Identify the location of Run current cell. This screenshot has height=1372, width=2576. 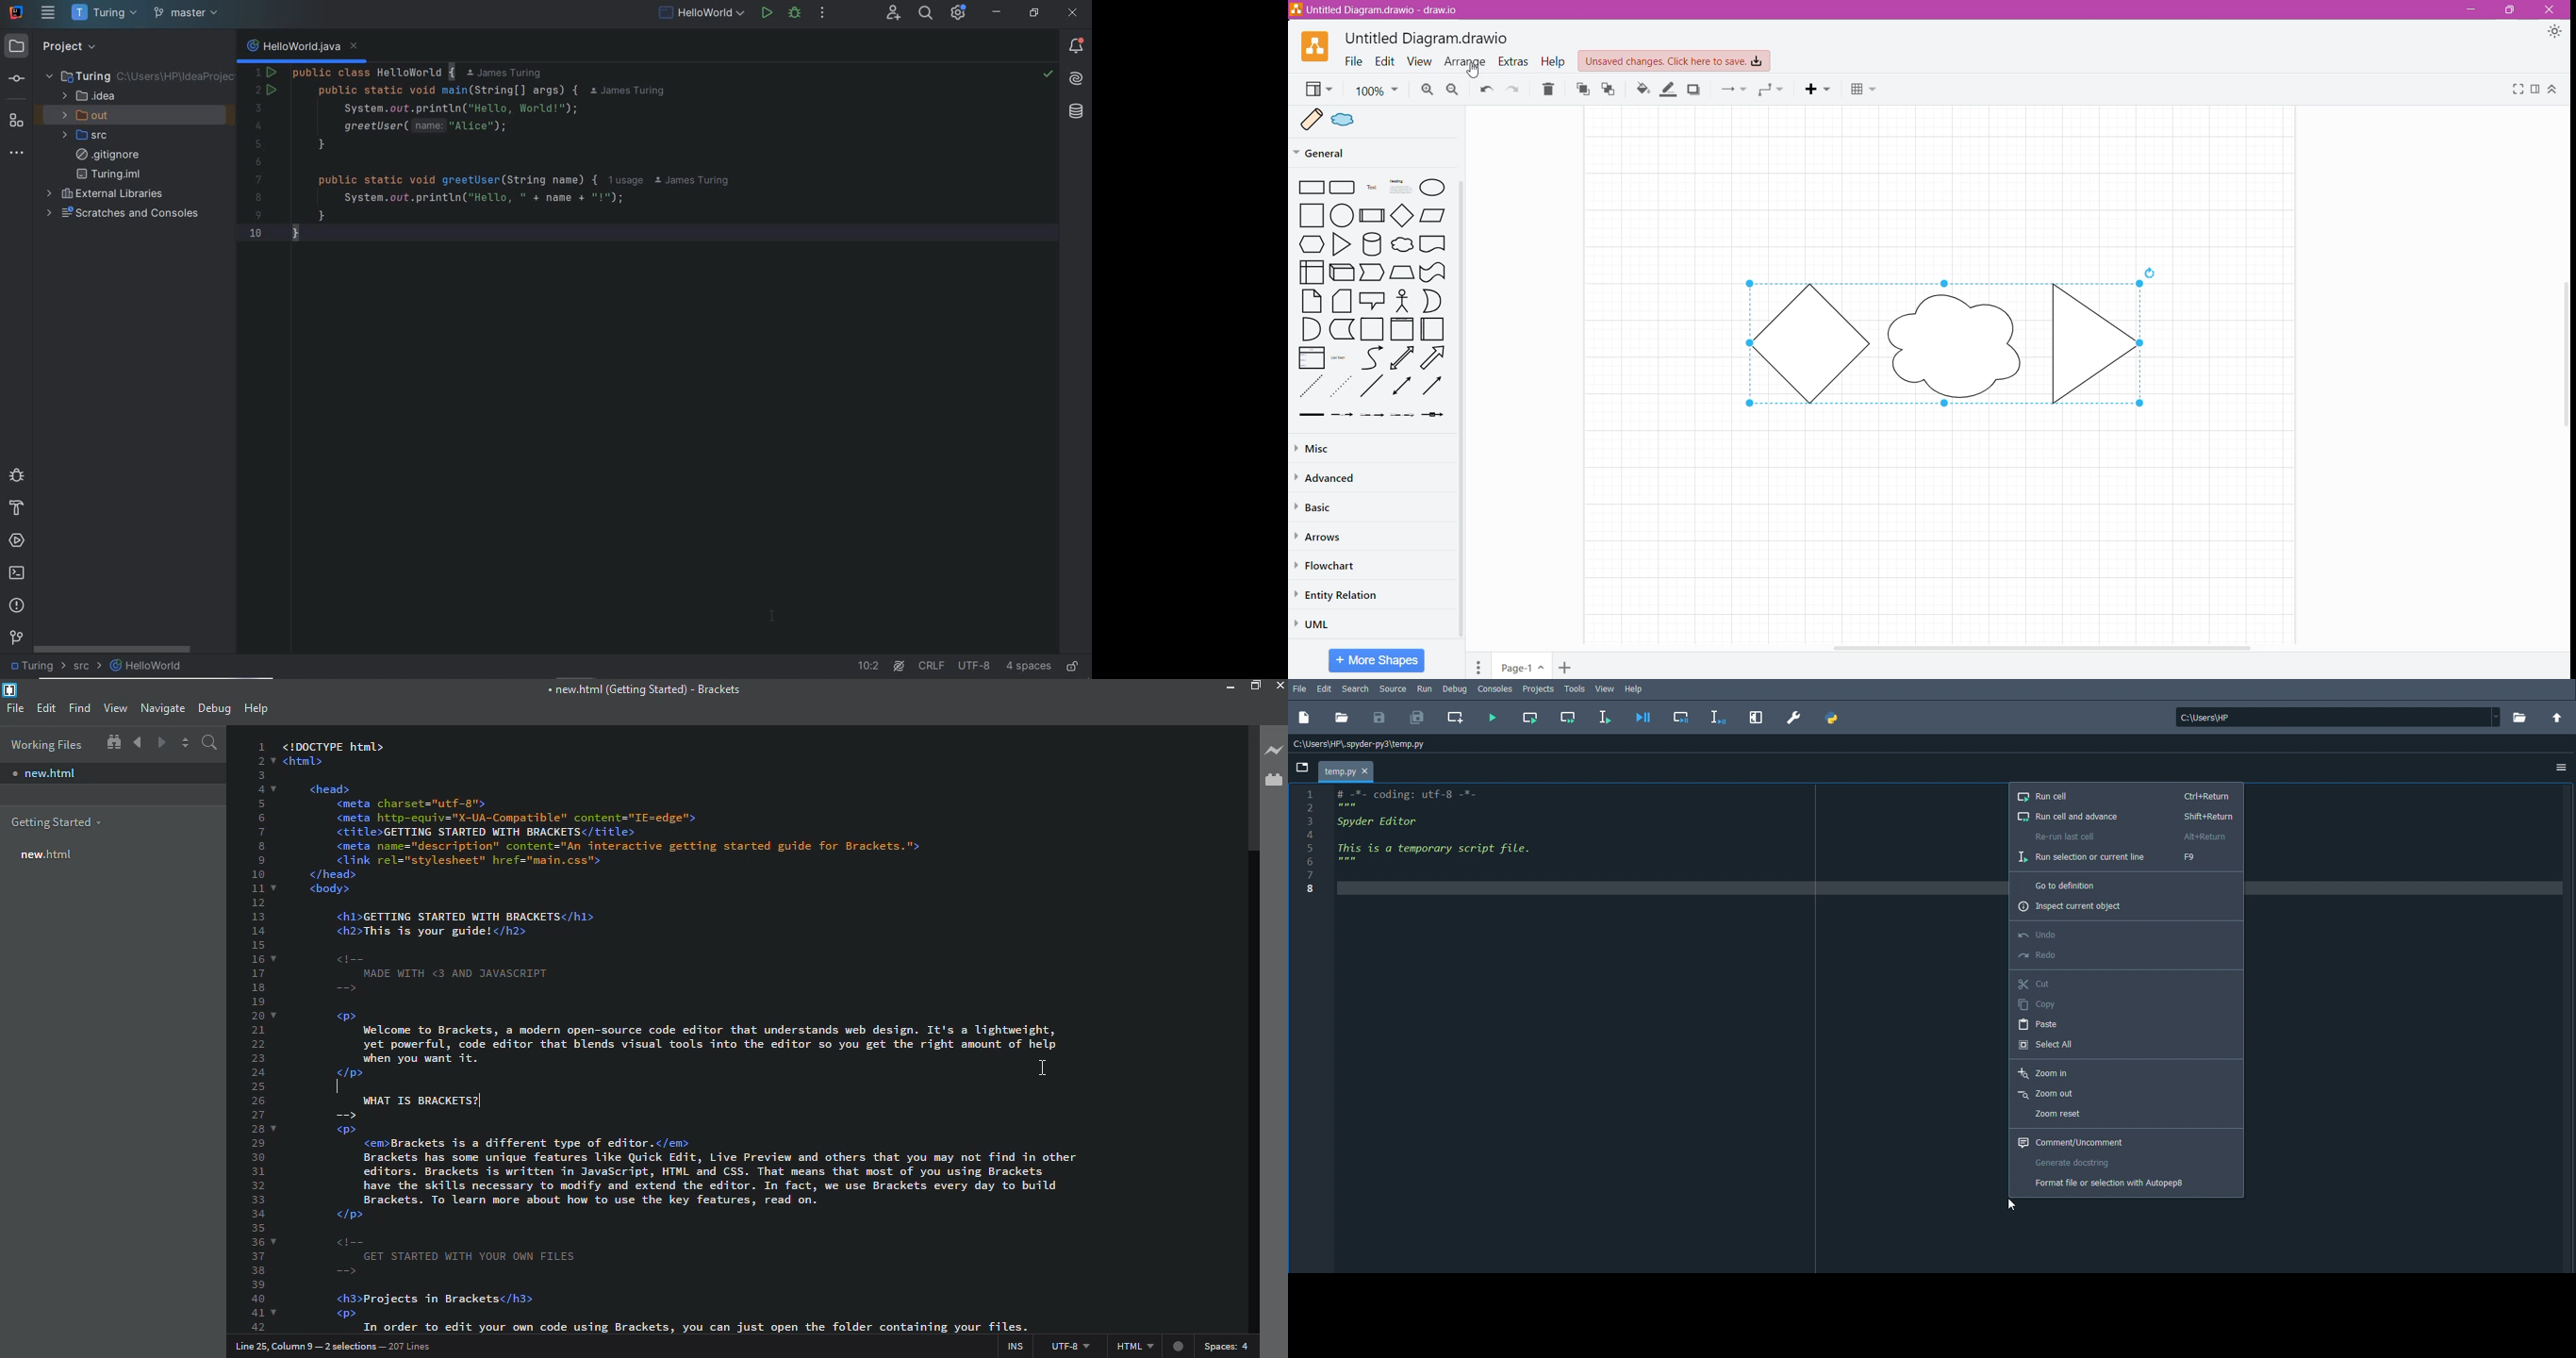
(1529, 717).